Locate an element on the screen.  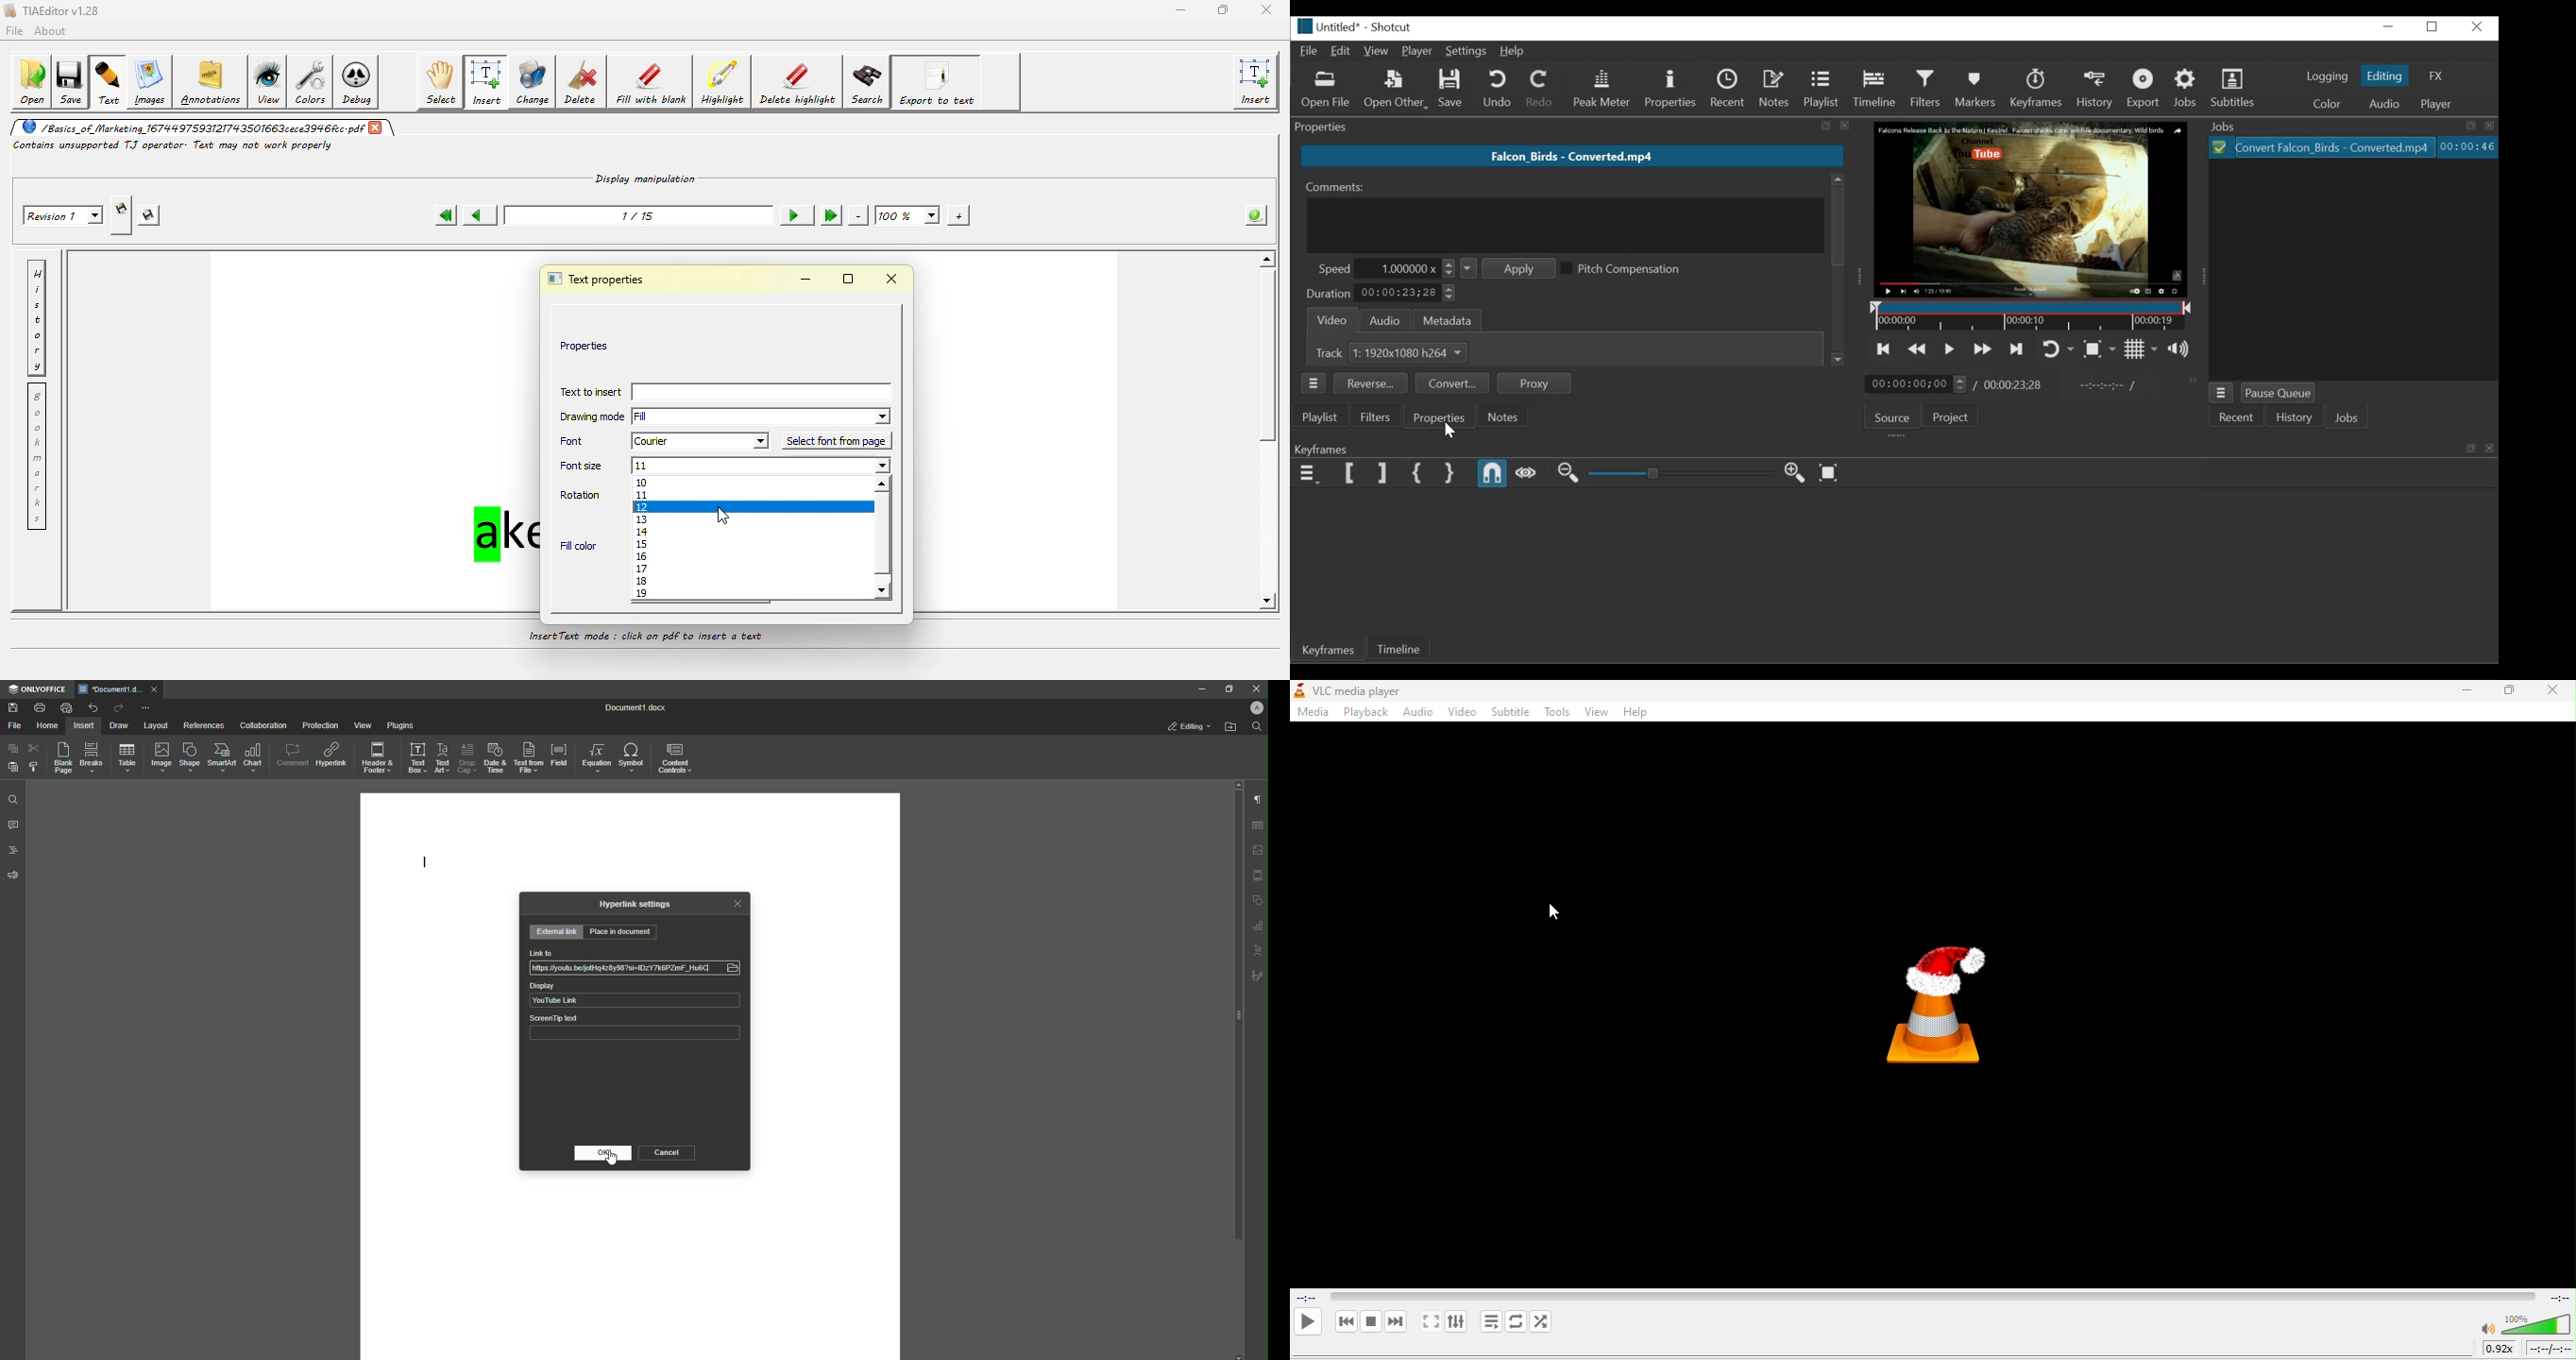
Find is located at coordinates (1257, 726).